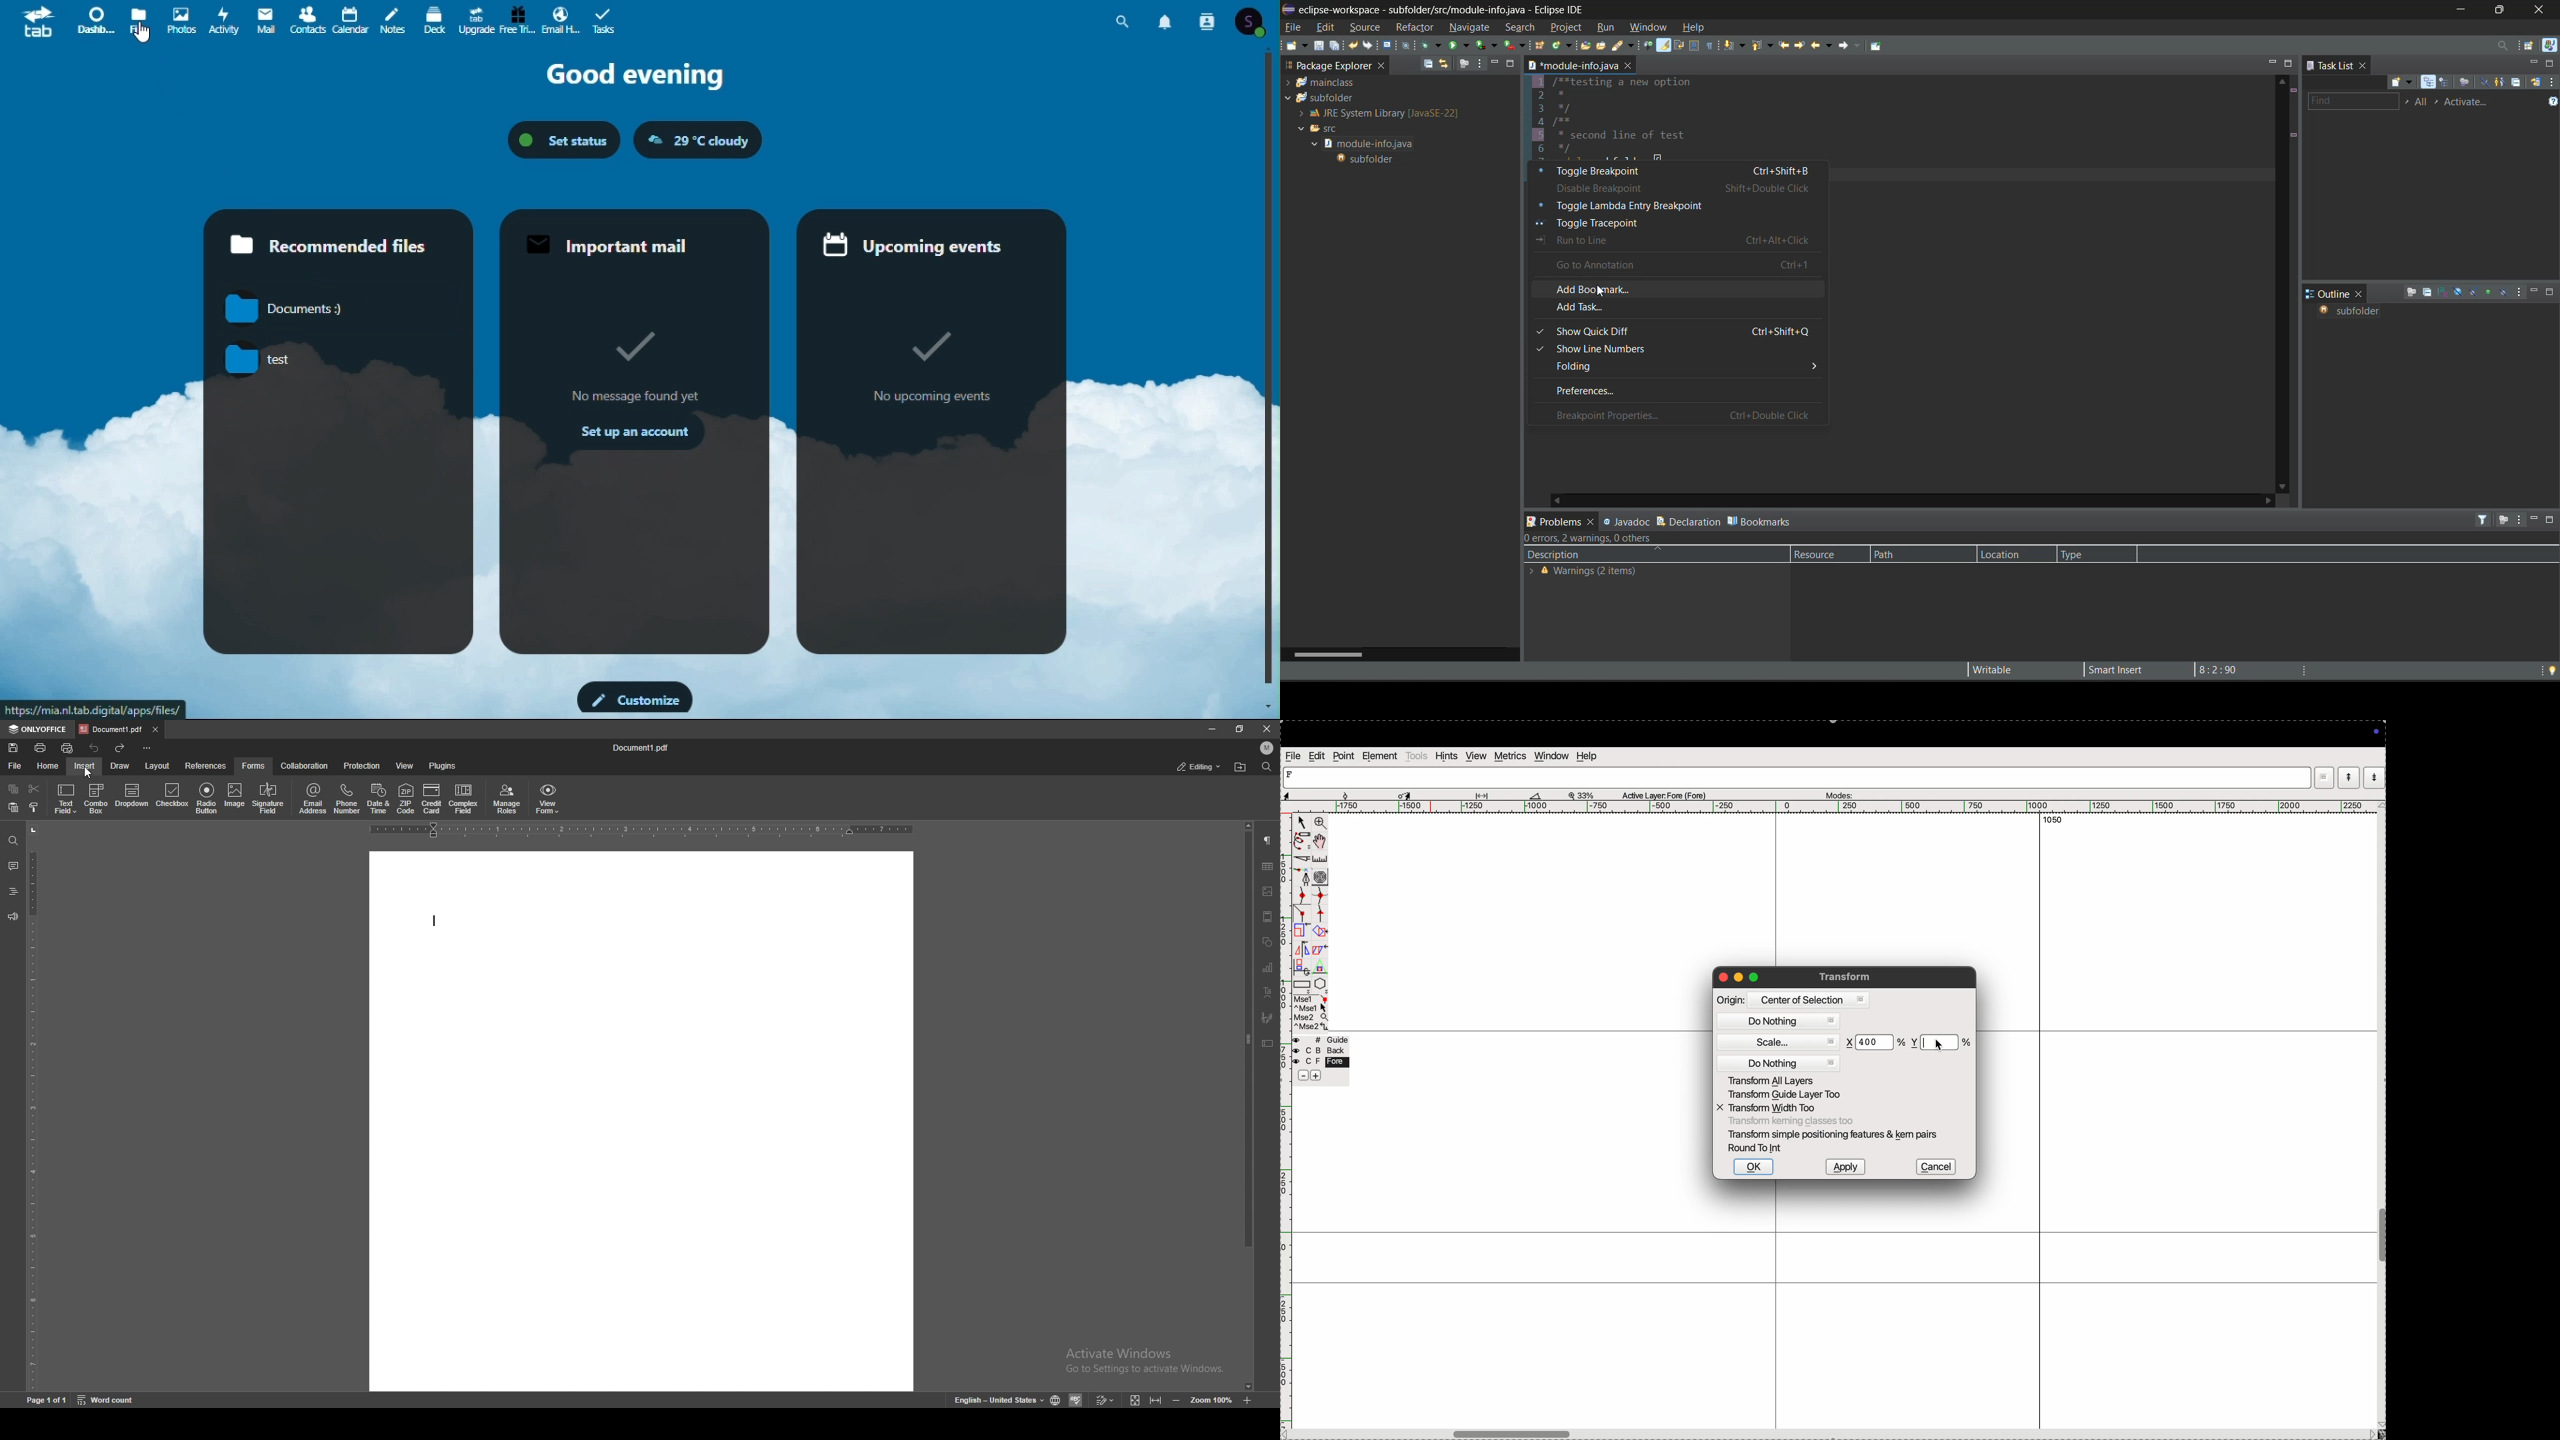 The image size is (2576, 1456). Describe the element at coordinates (2362, 294) in the screenshot. I see `close` at that location.